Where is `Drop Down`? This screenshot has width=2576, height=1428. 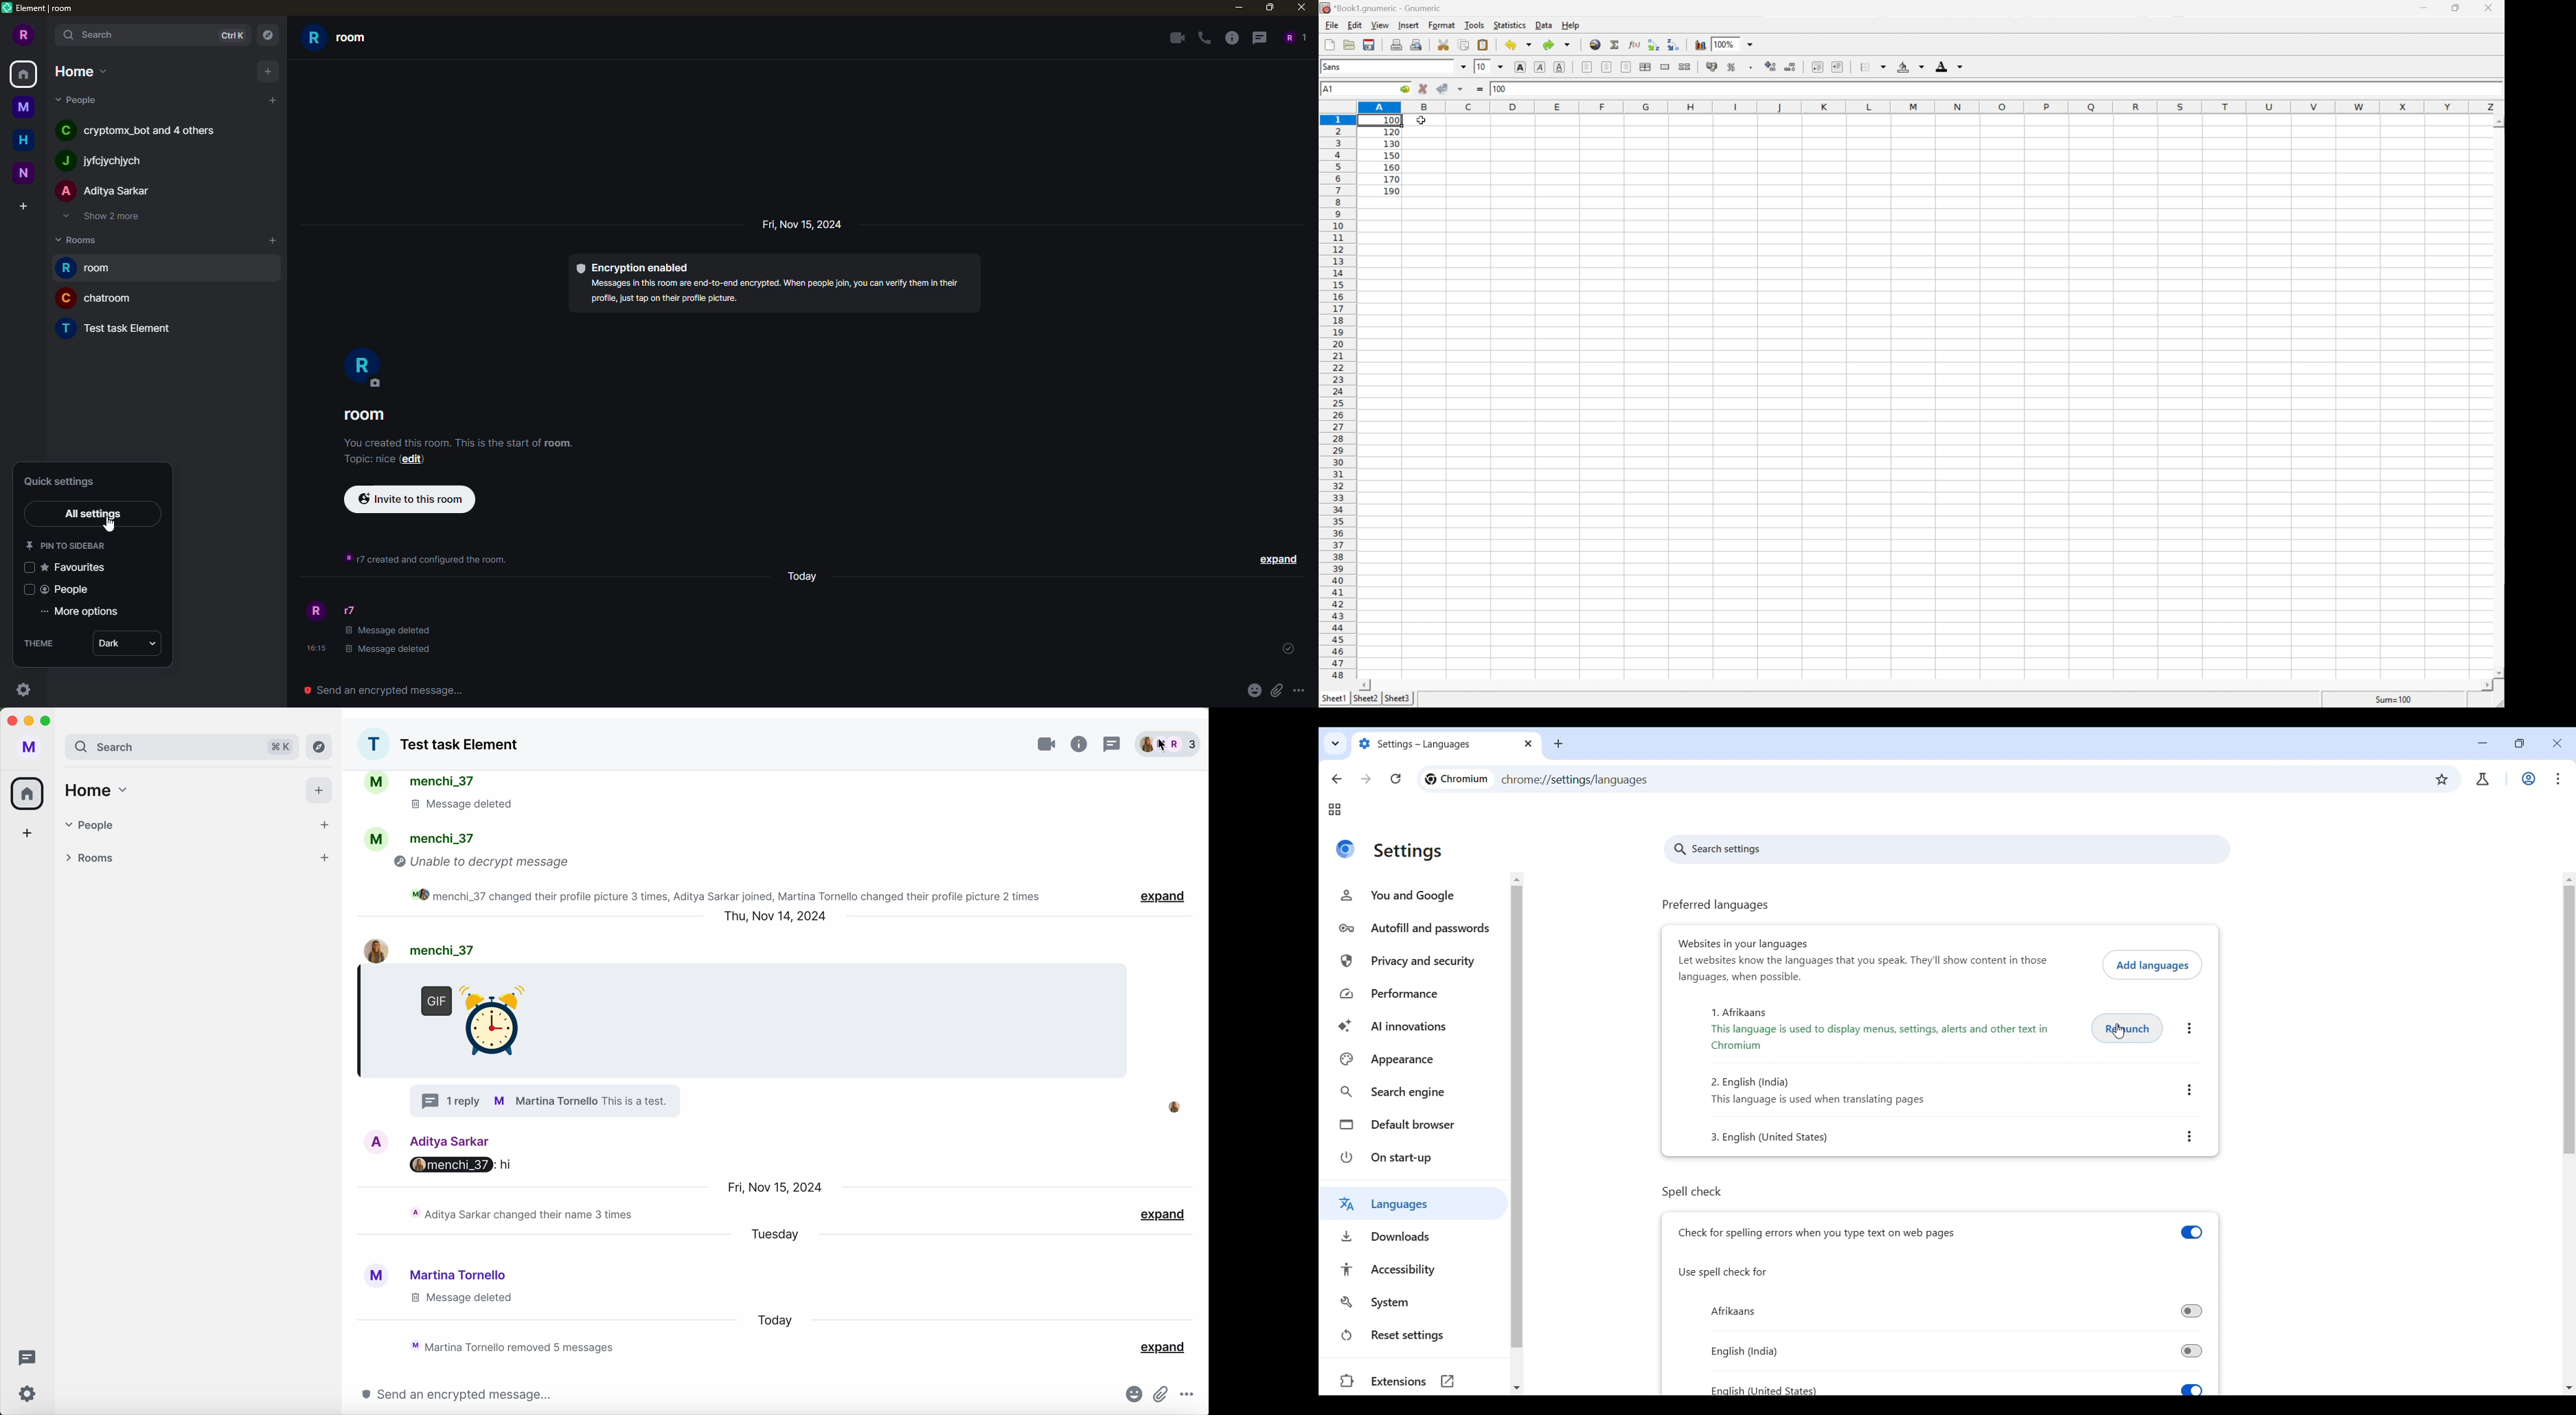 Drop Down is located at coordinates (1465, 66).